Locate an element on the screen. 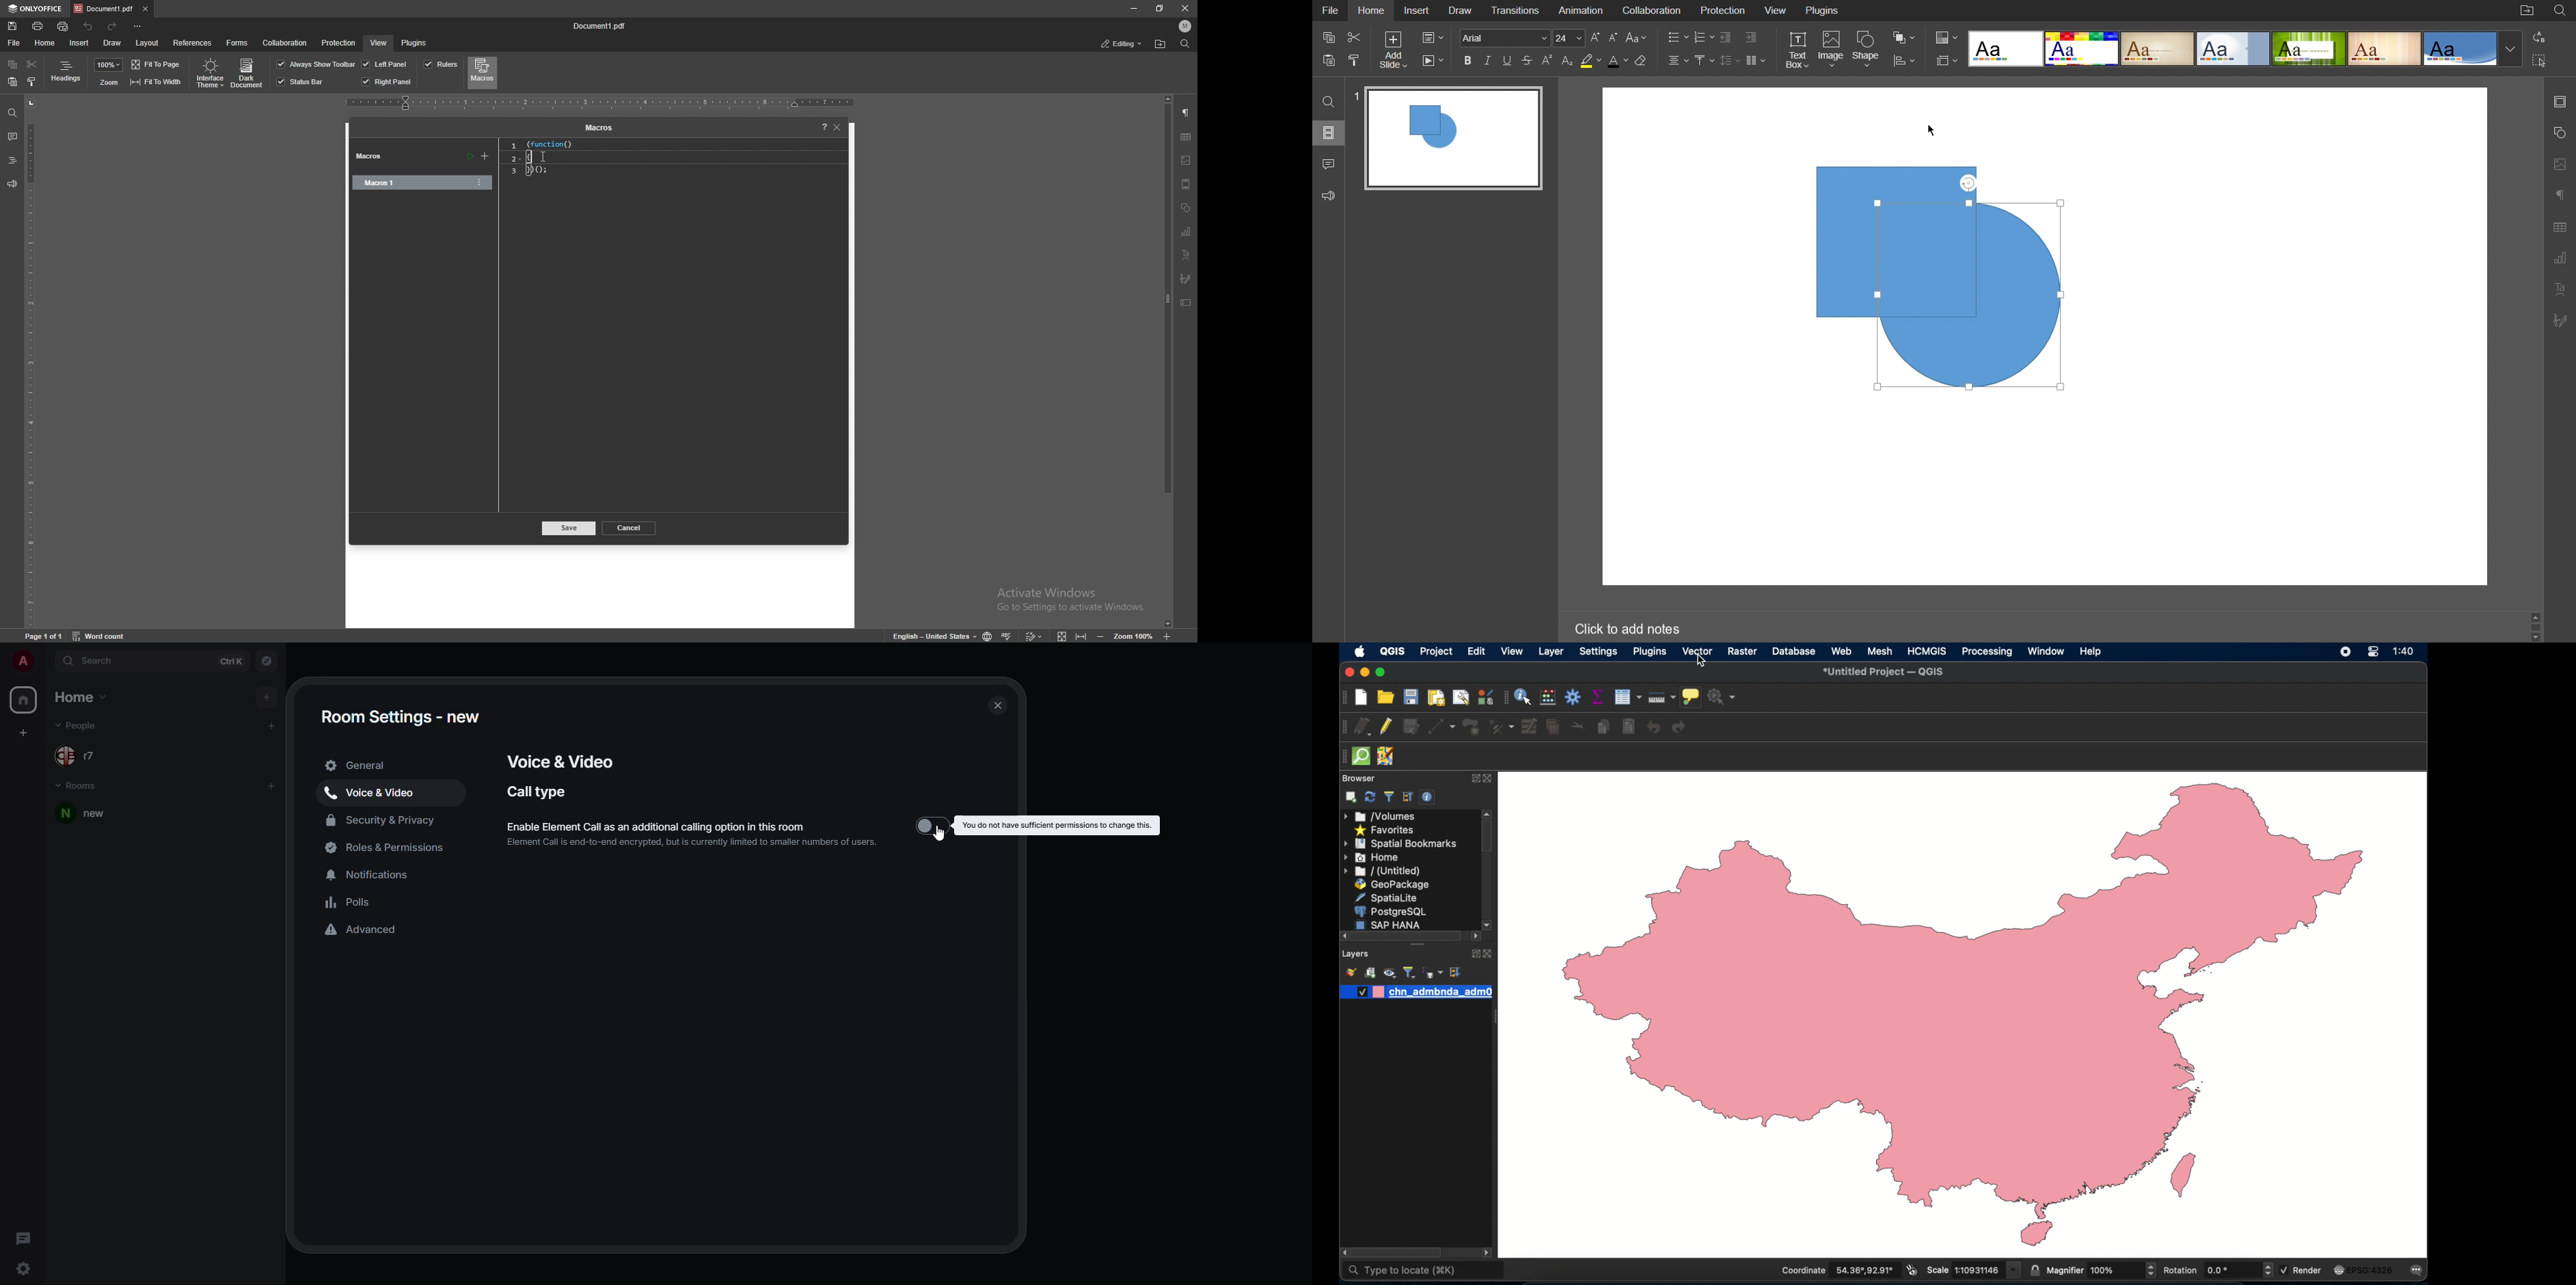 This screenshot has width=2576, height=1288. polls is located at coordinates (350, 902).